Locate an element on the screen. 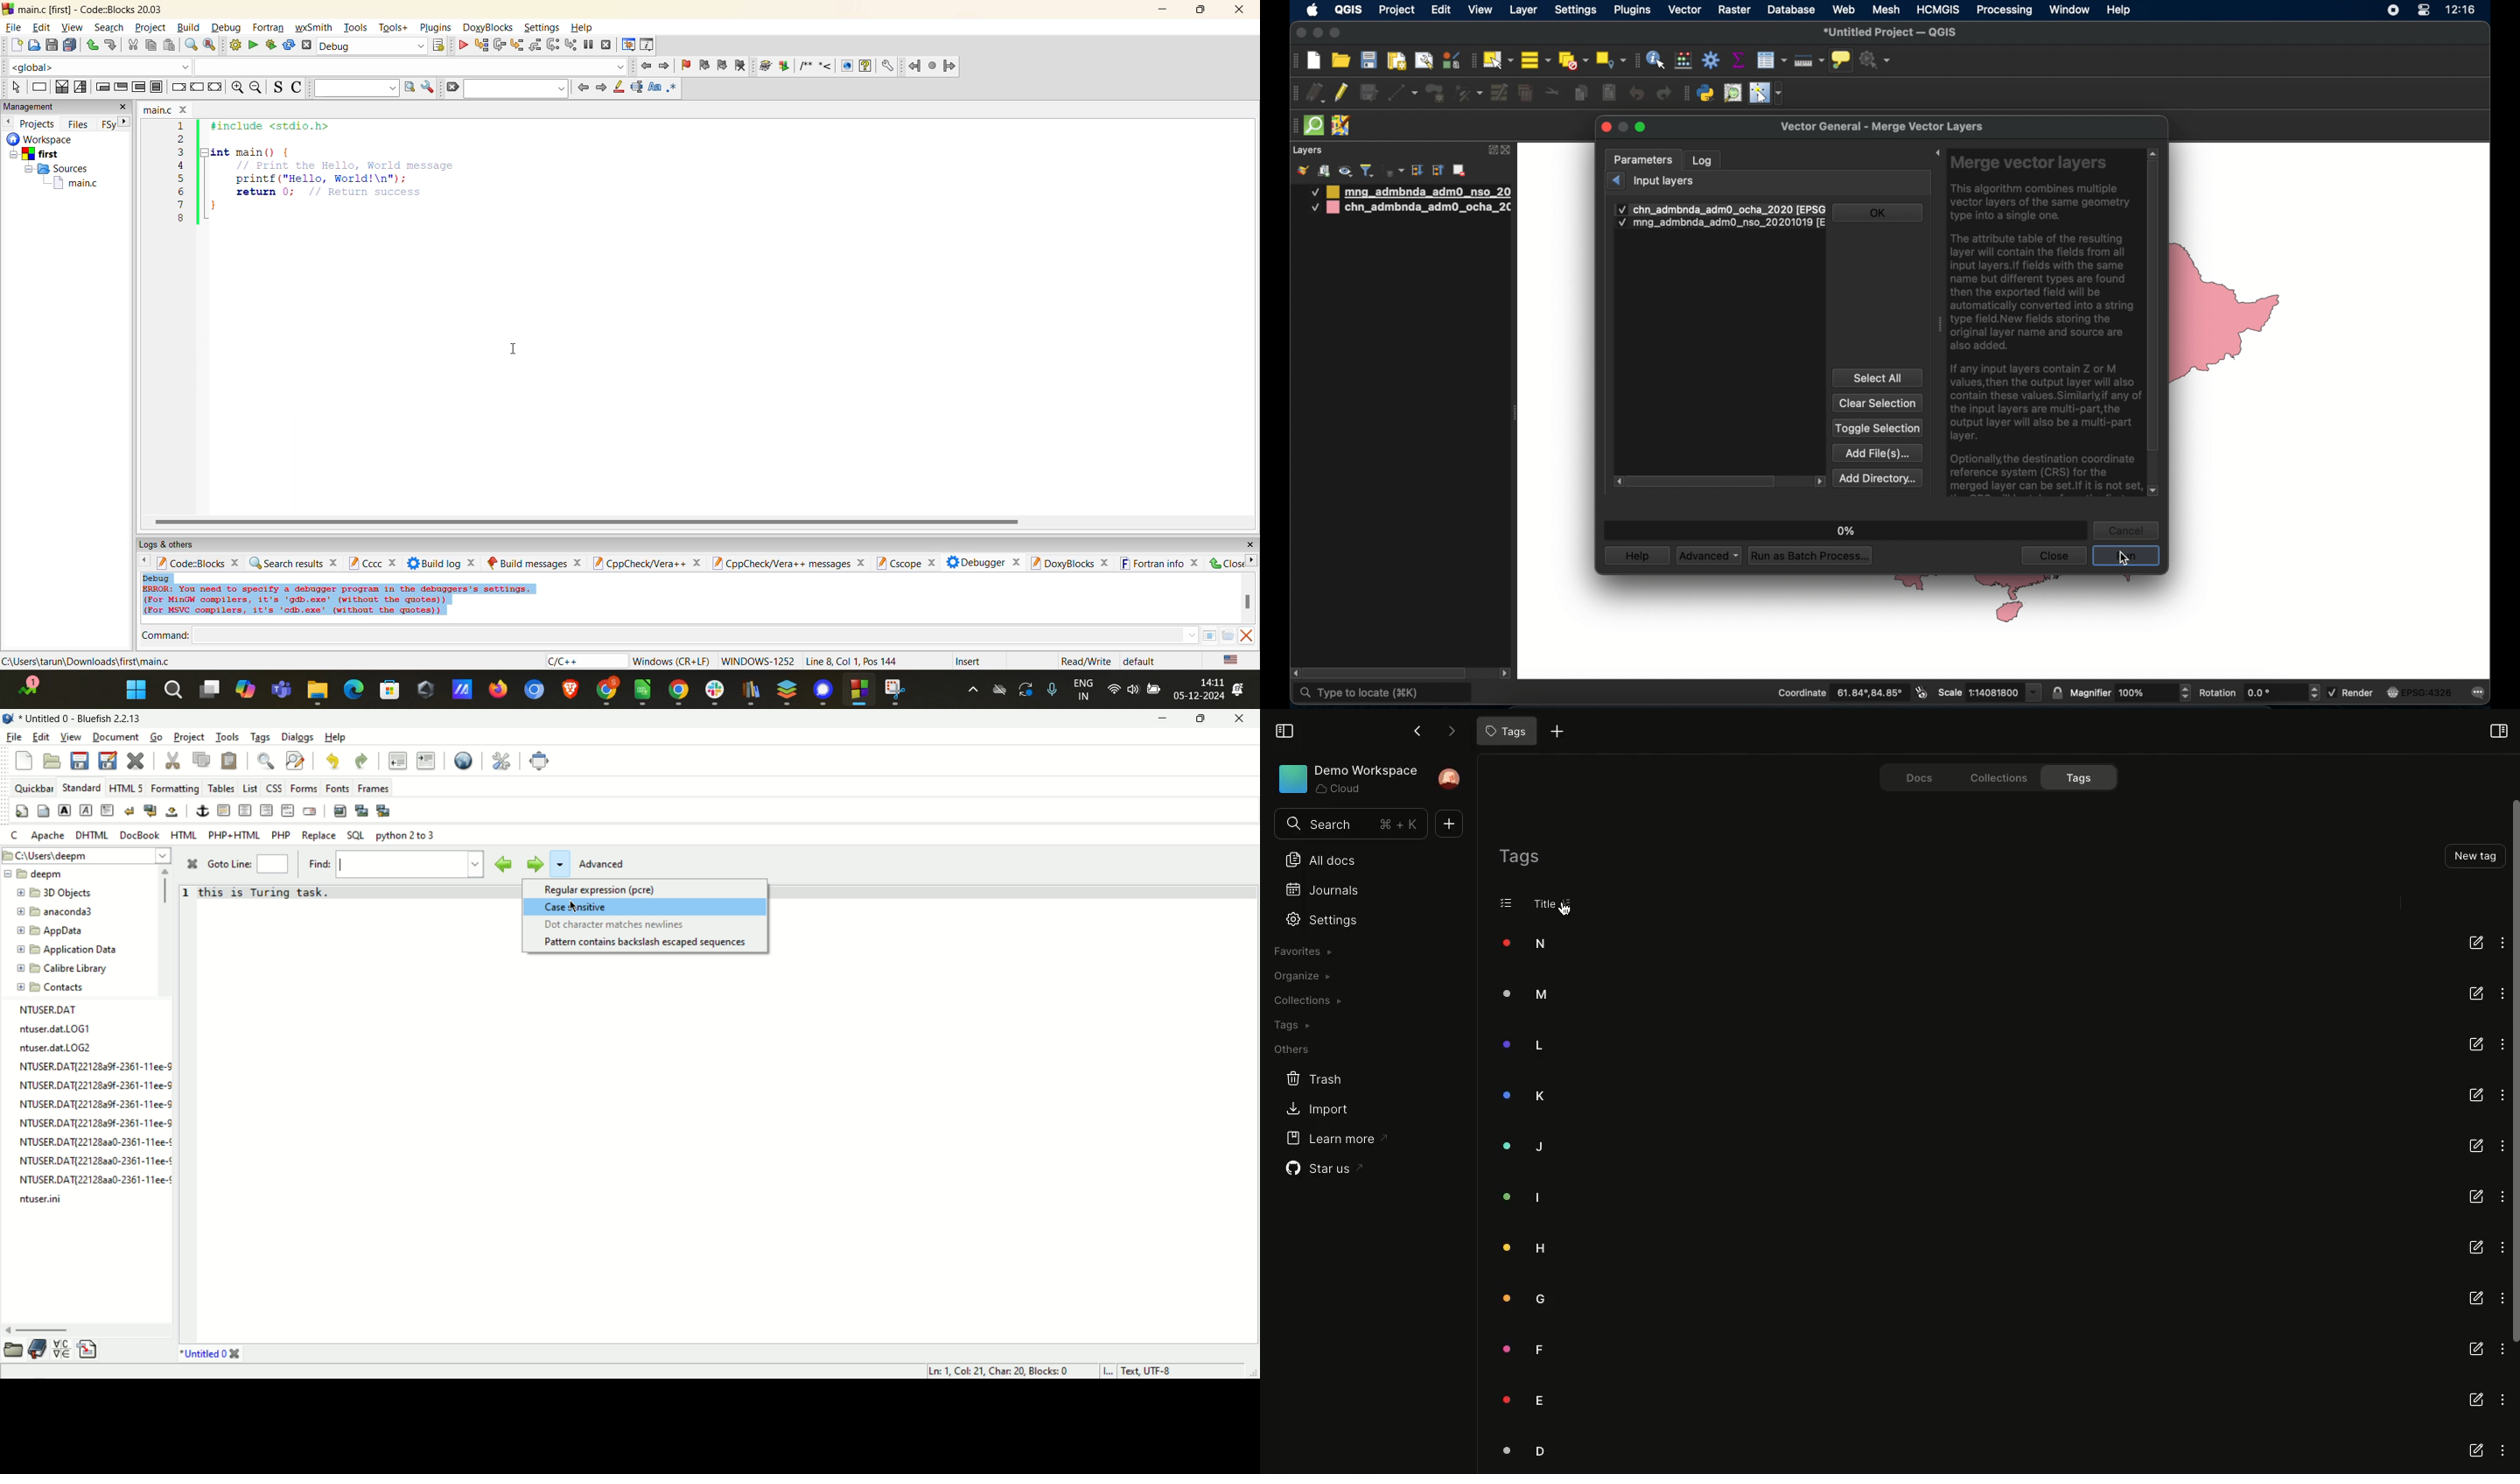 The image size is (2520, 1484). goto line number is located at coordinates (272, 865).